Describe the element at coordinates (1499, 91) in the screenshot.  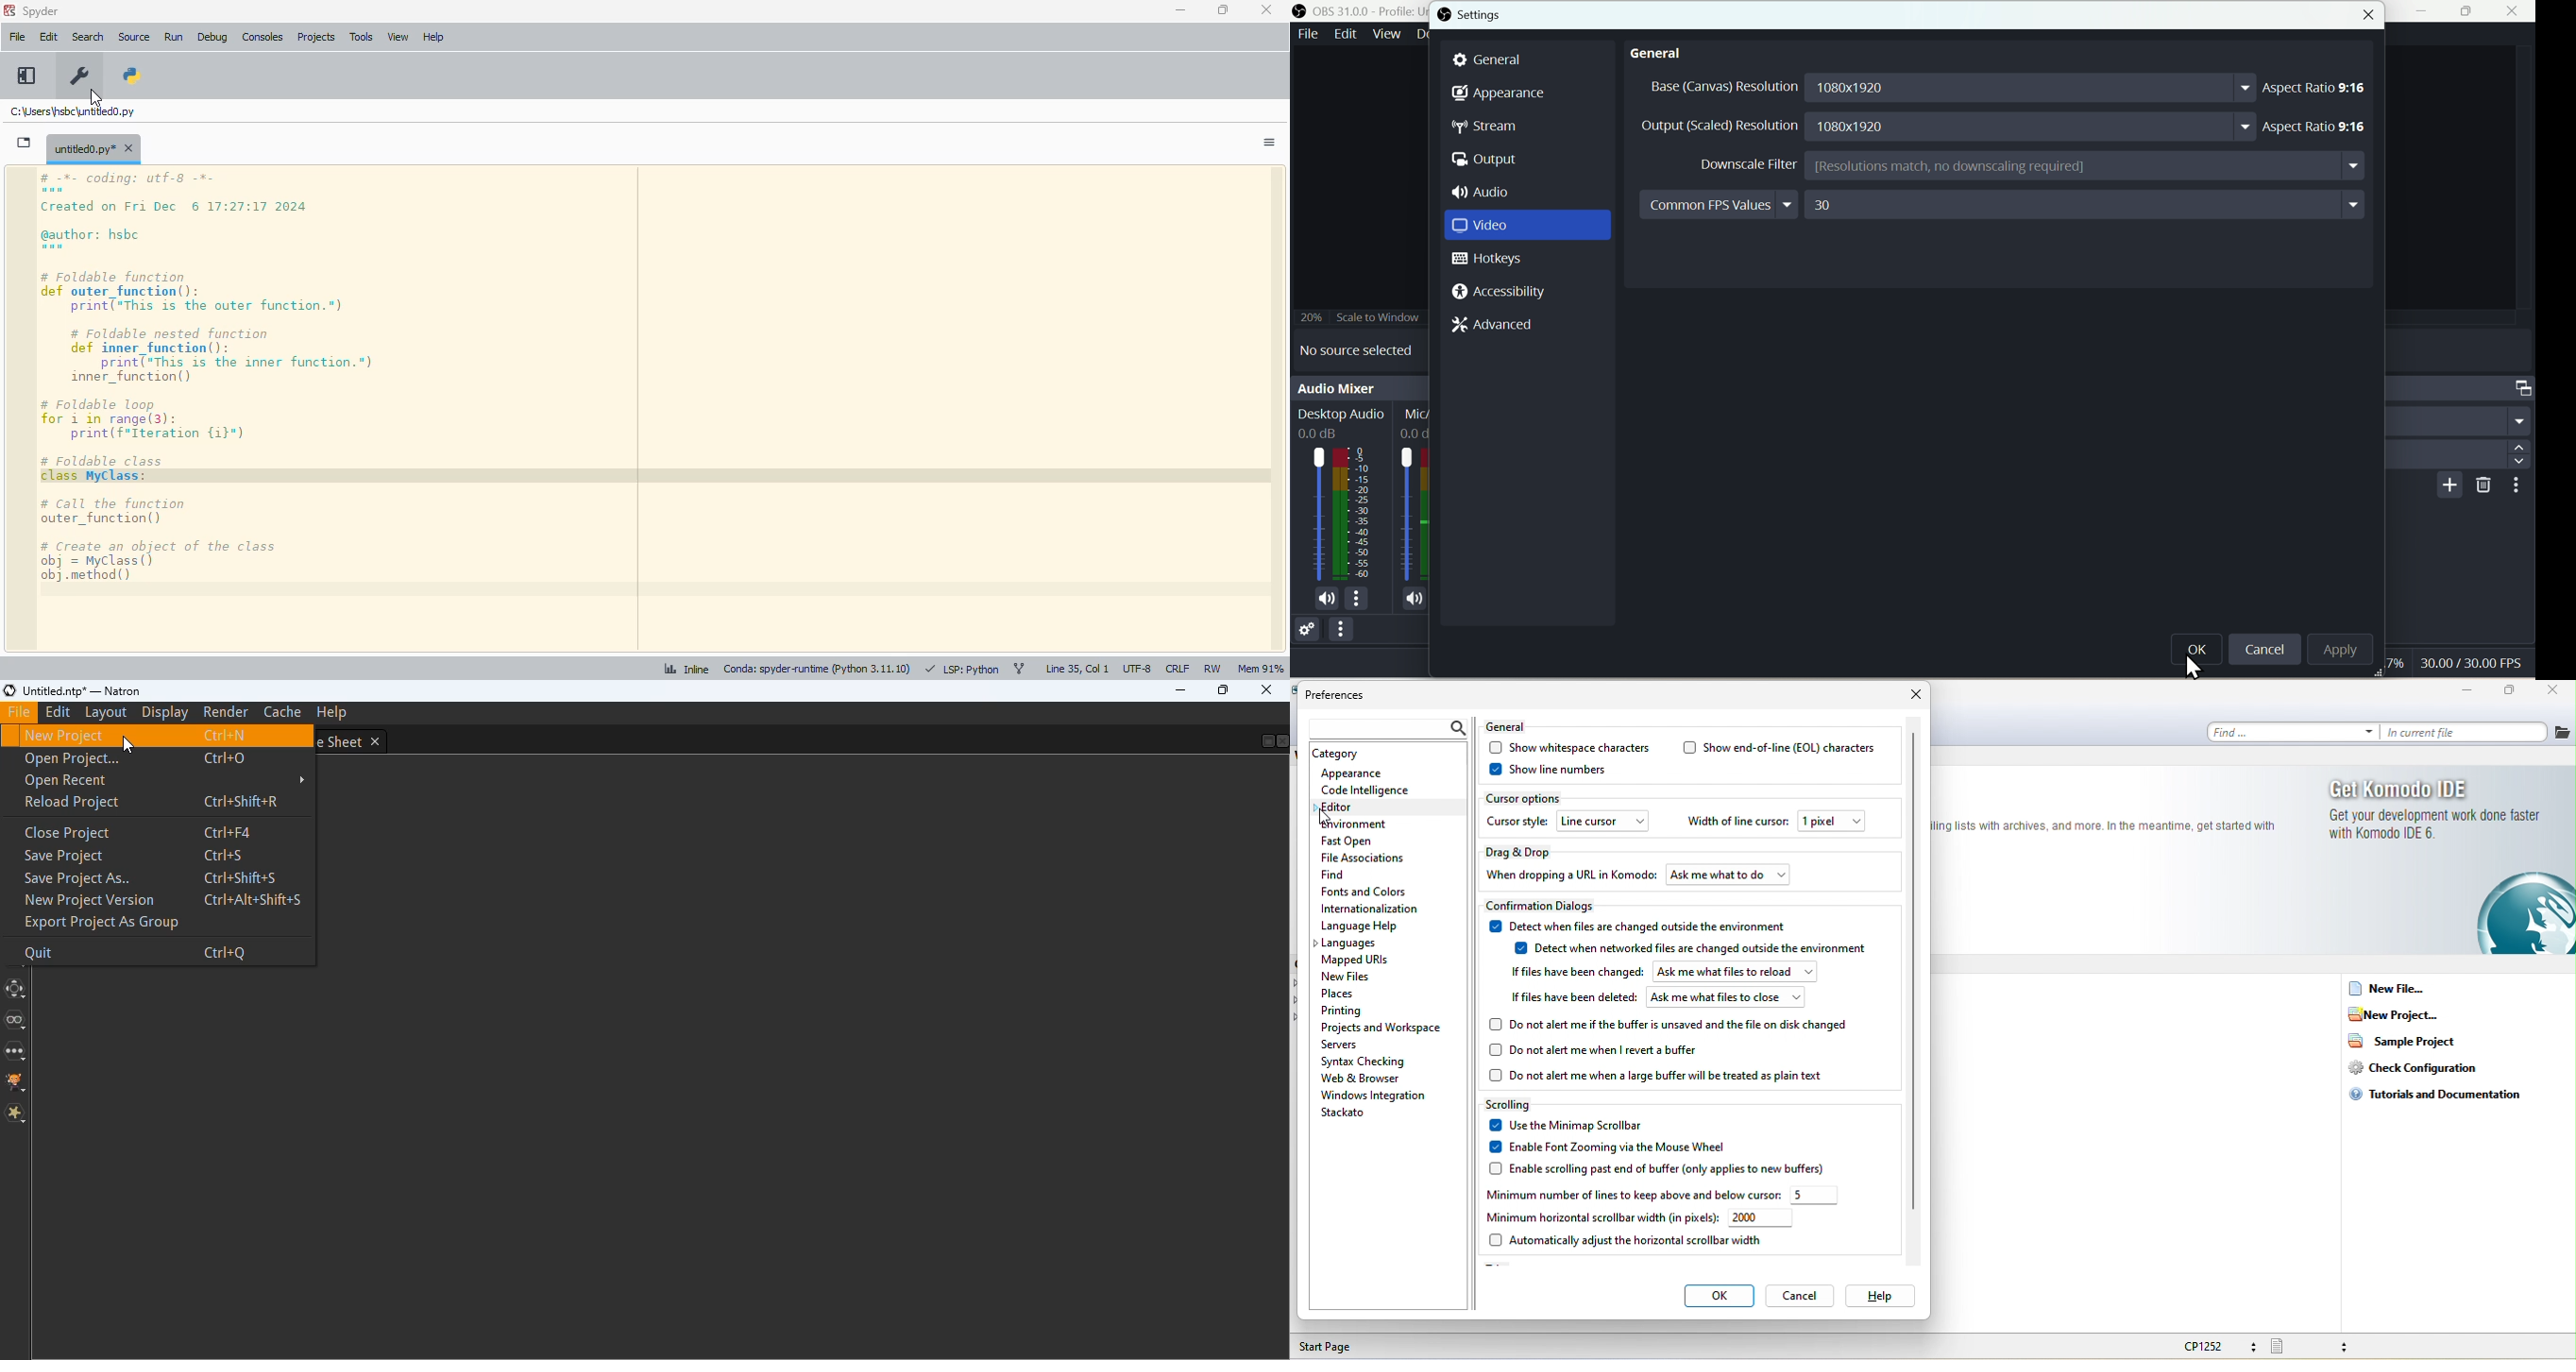
I see `Appearance` at that location.